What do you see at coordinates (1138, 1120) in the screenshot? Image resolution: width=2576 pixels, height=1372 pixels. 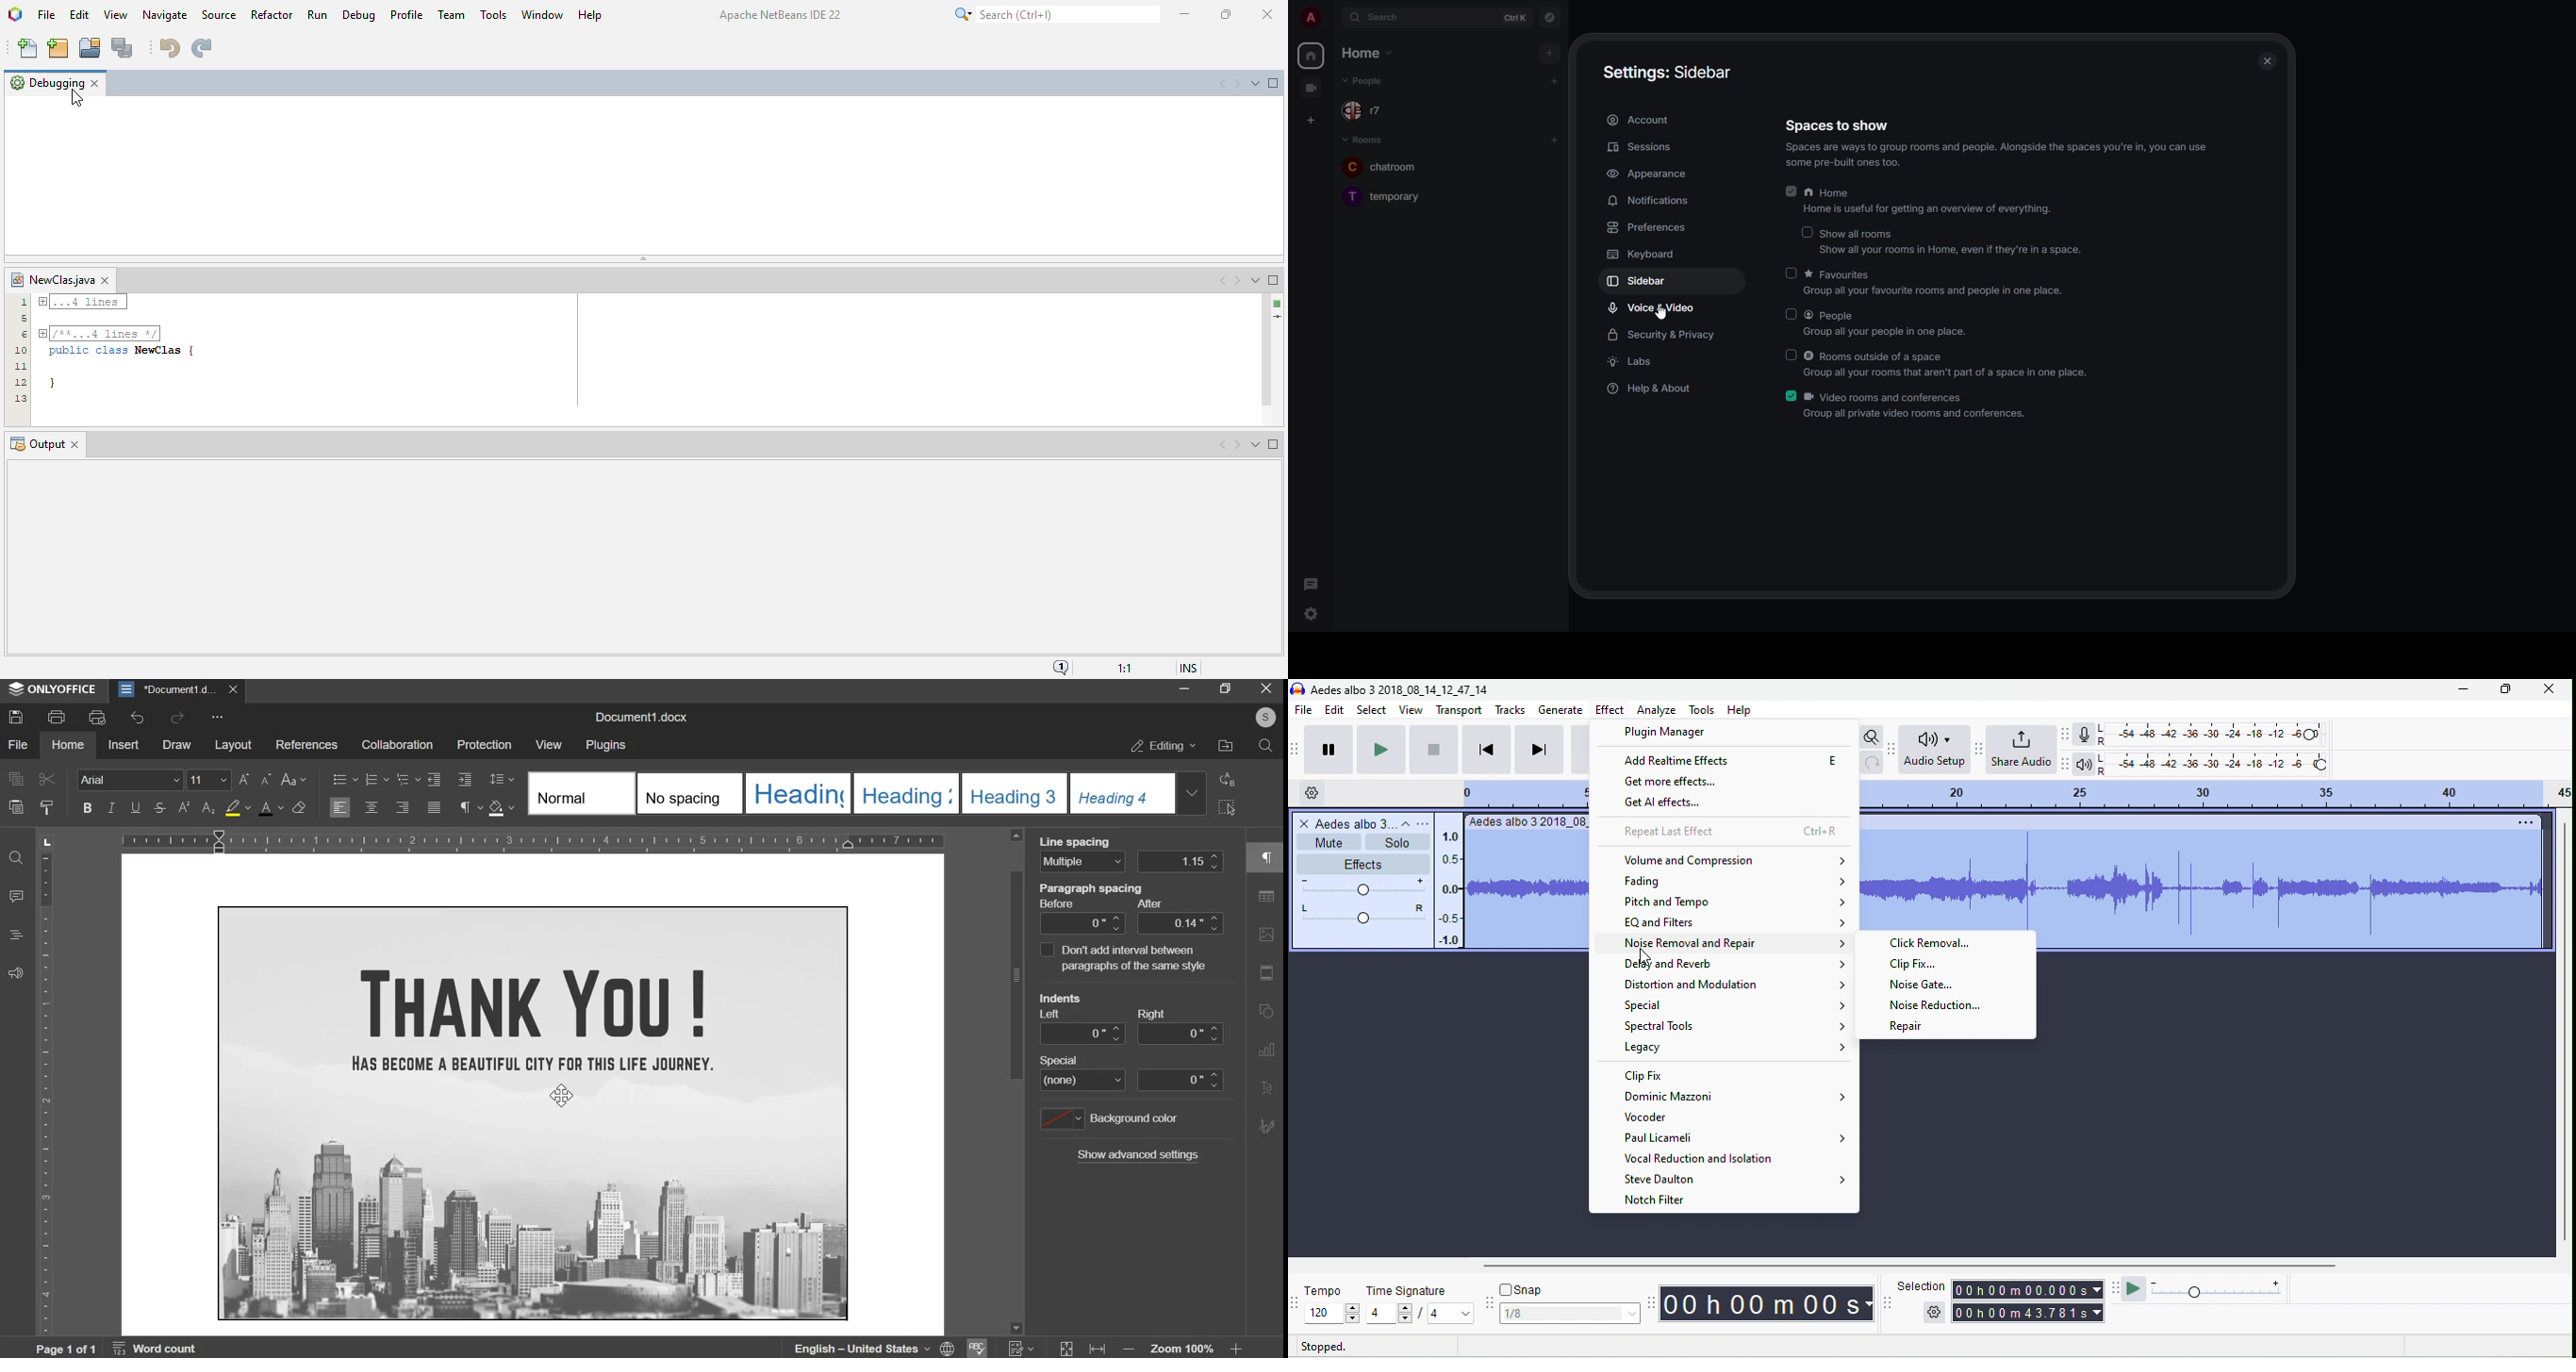 I see `Background color` at bounding box center [1138, 1120].